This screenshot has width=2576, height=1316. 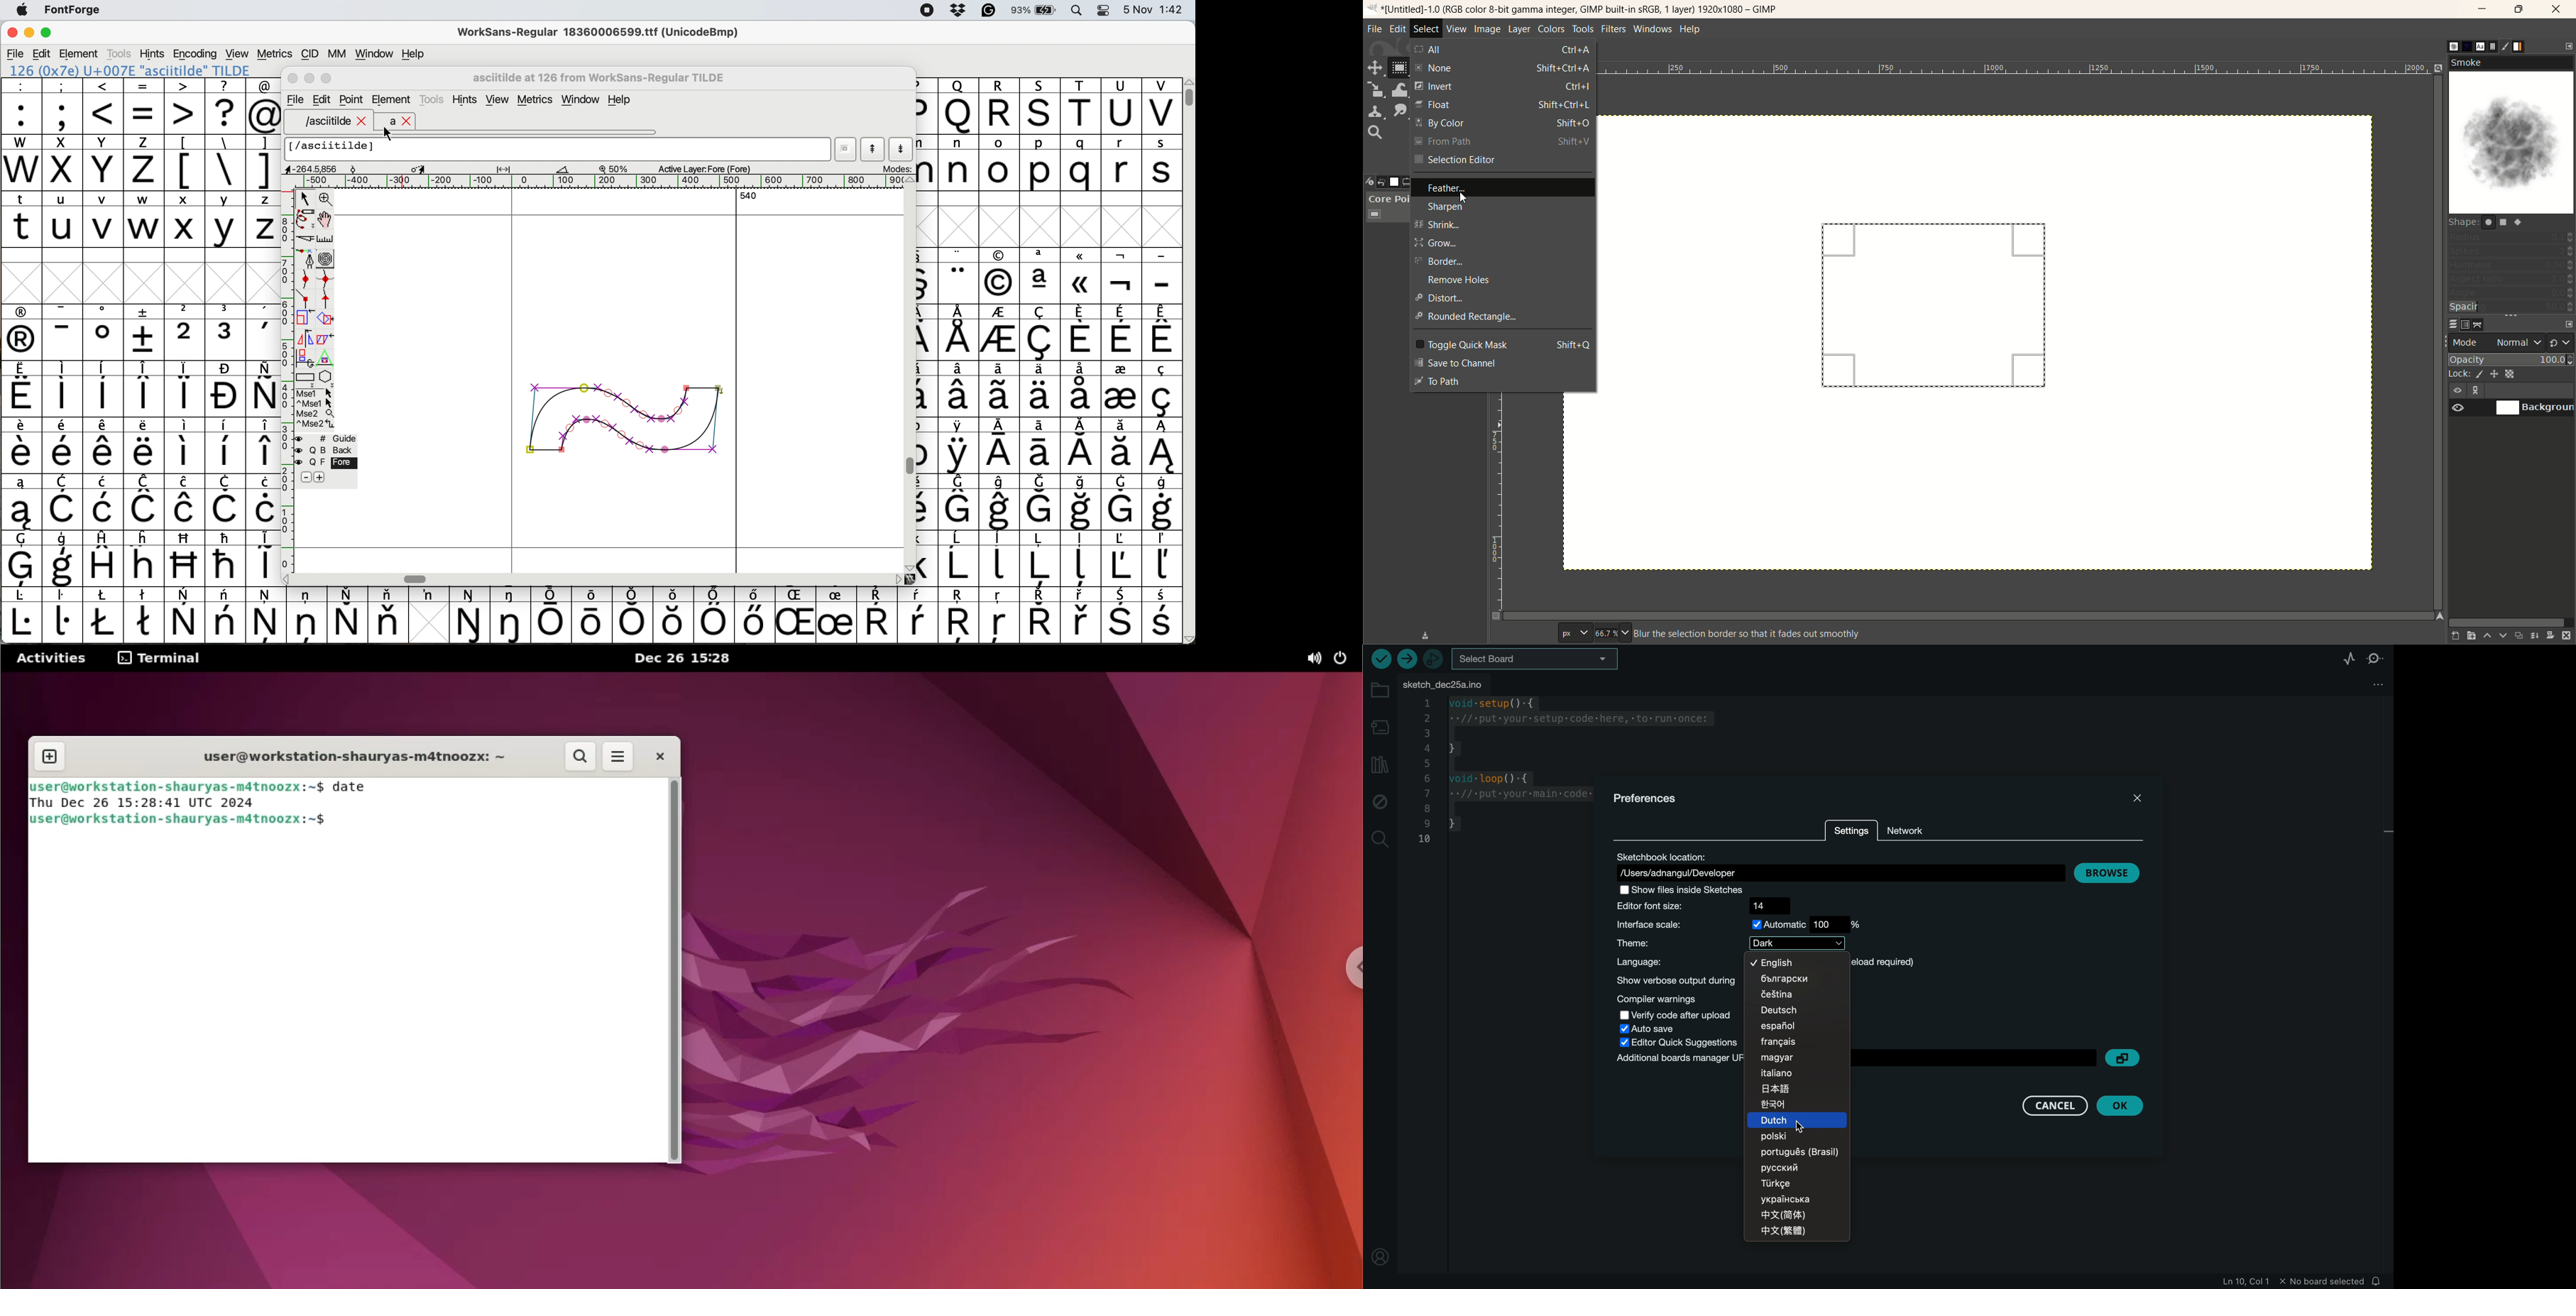 I want to click on active layer, so click(x=703, y=168).